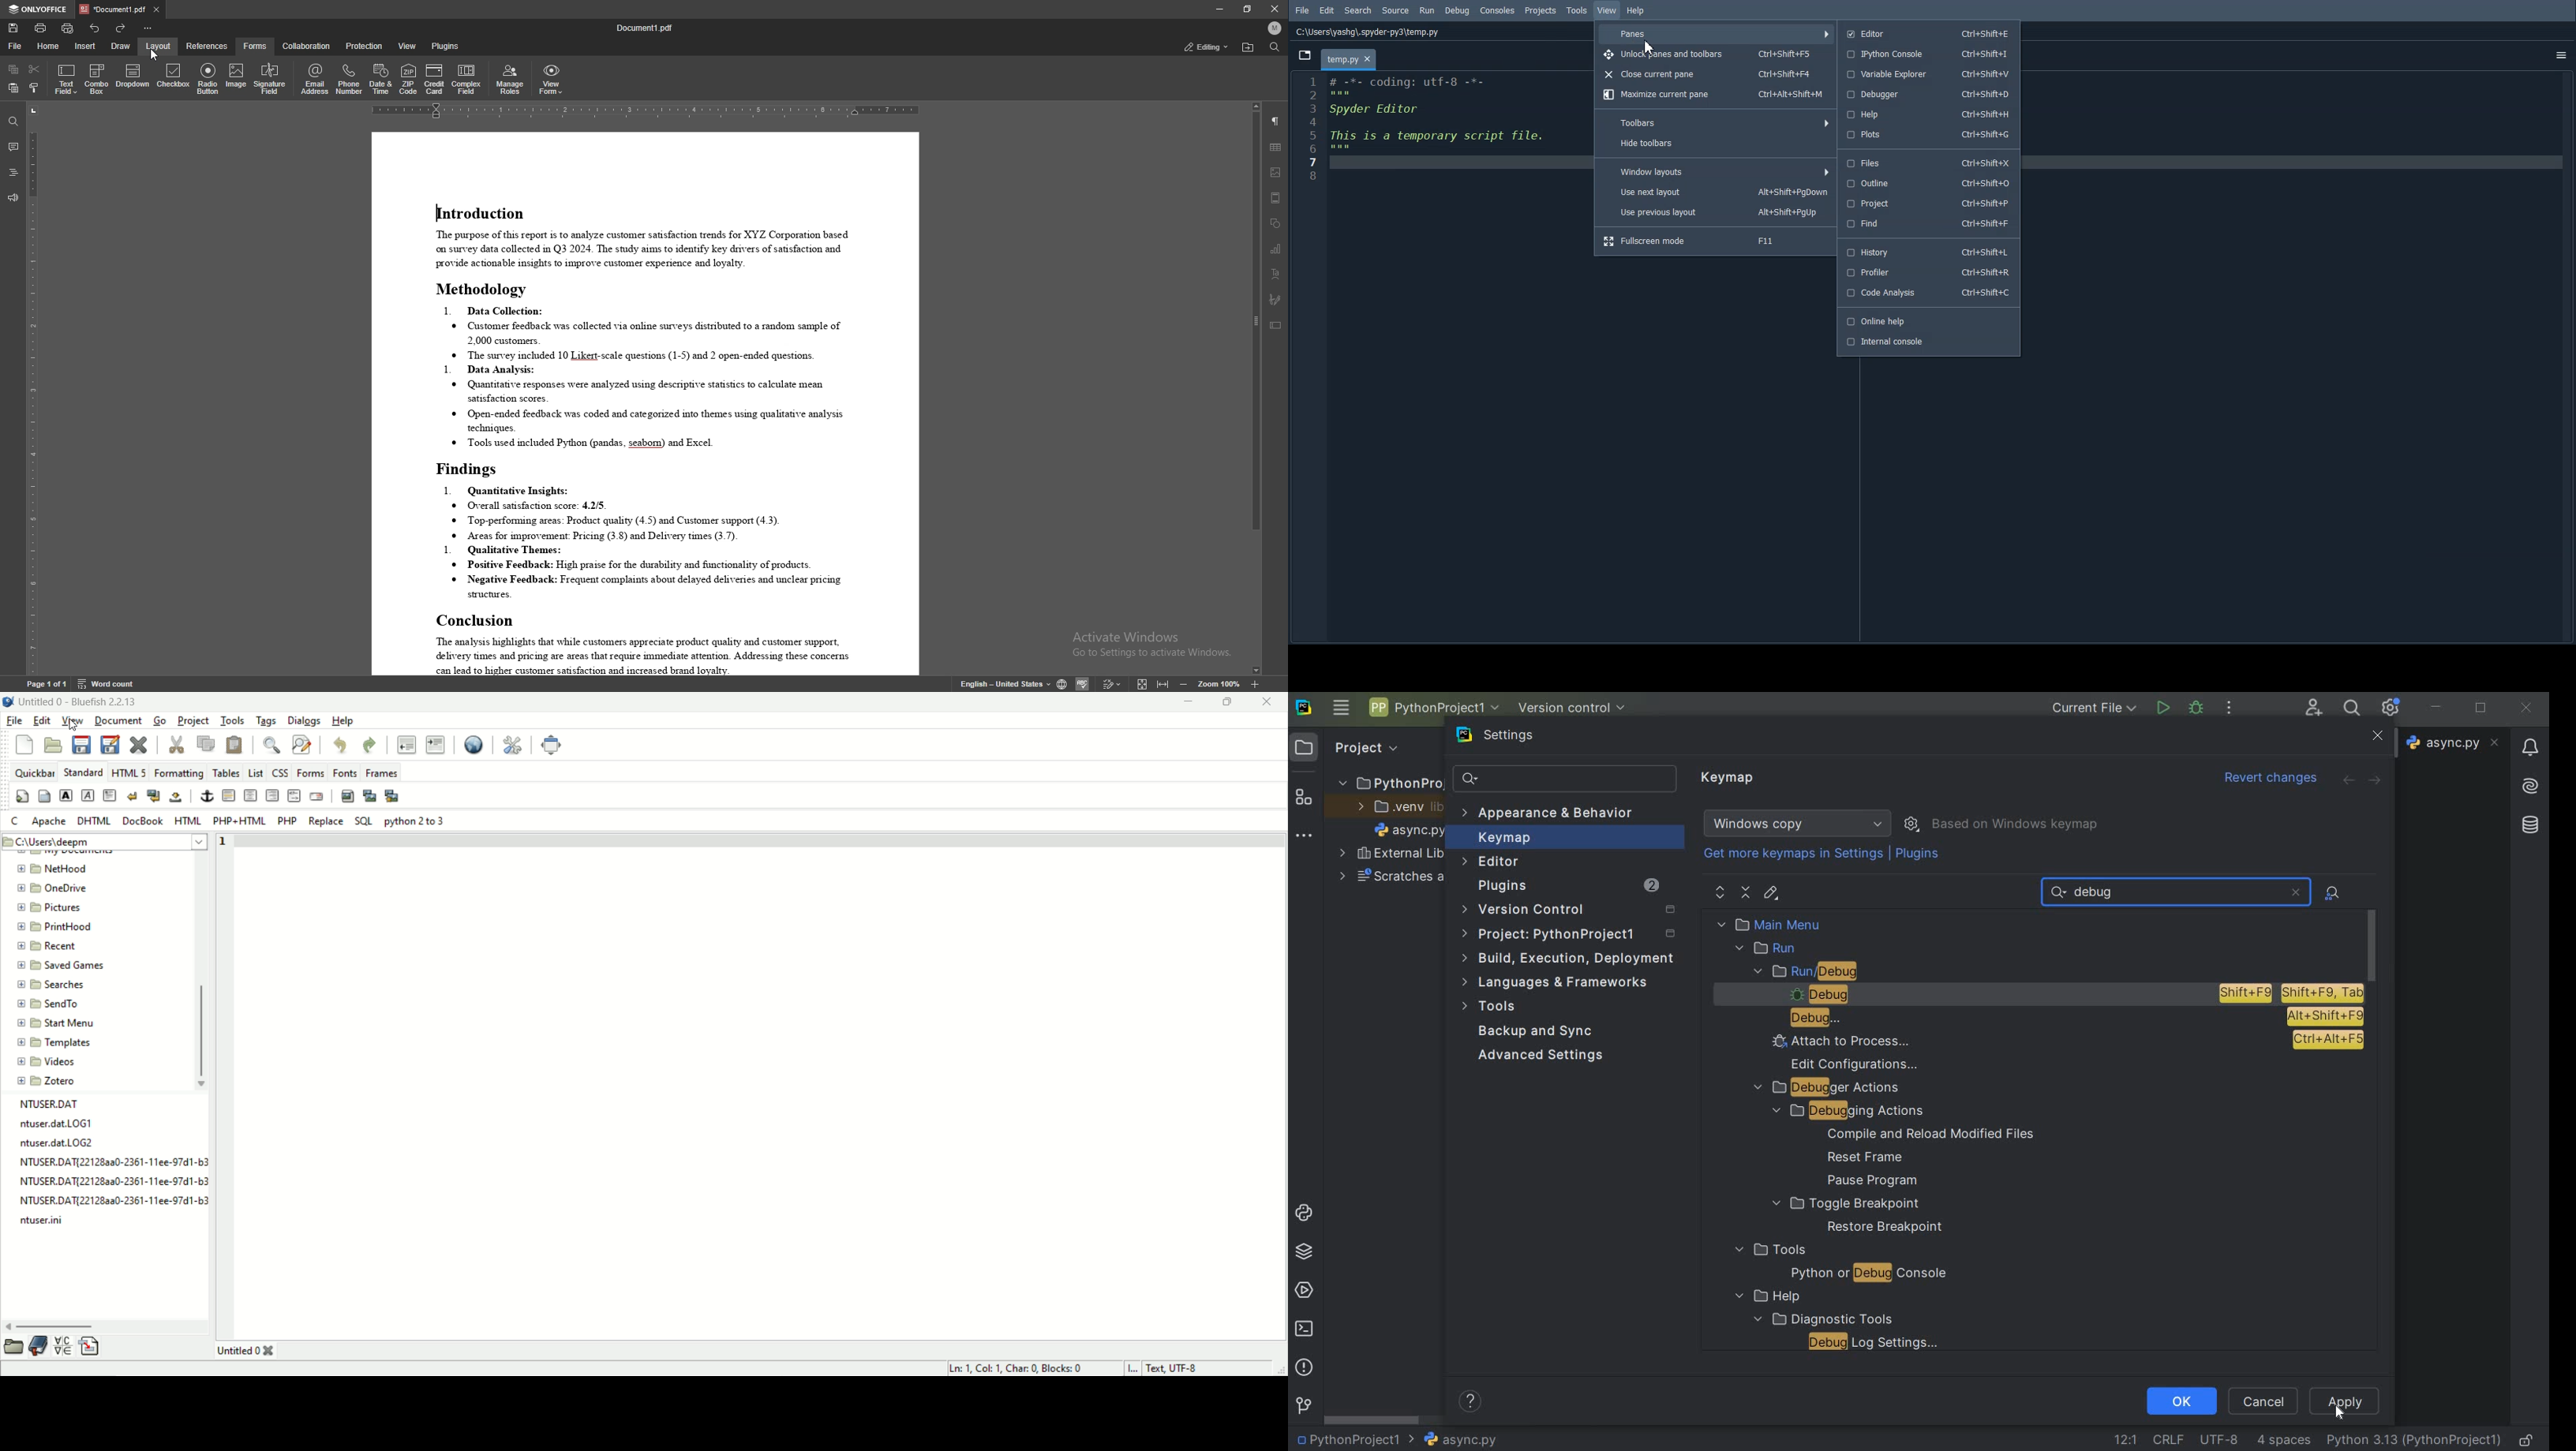 The width and height of the screenshot is (2576, 1456). Describe the element at coordinates (63, 1145) in the screenshot. I see `file` at that location.